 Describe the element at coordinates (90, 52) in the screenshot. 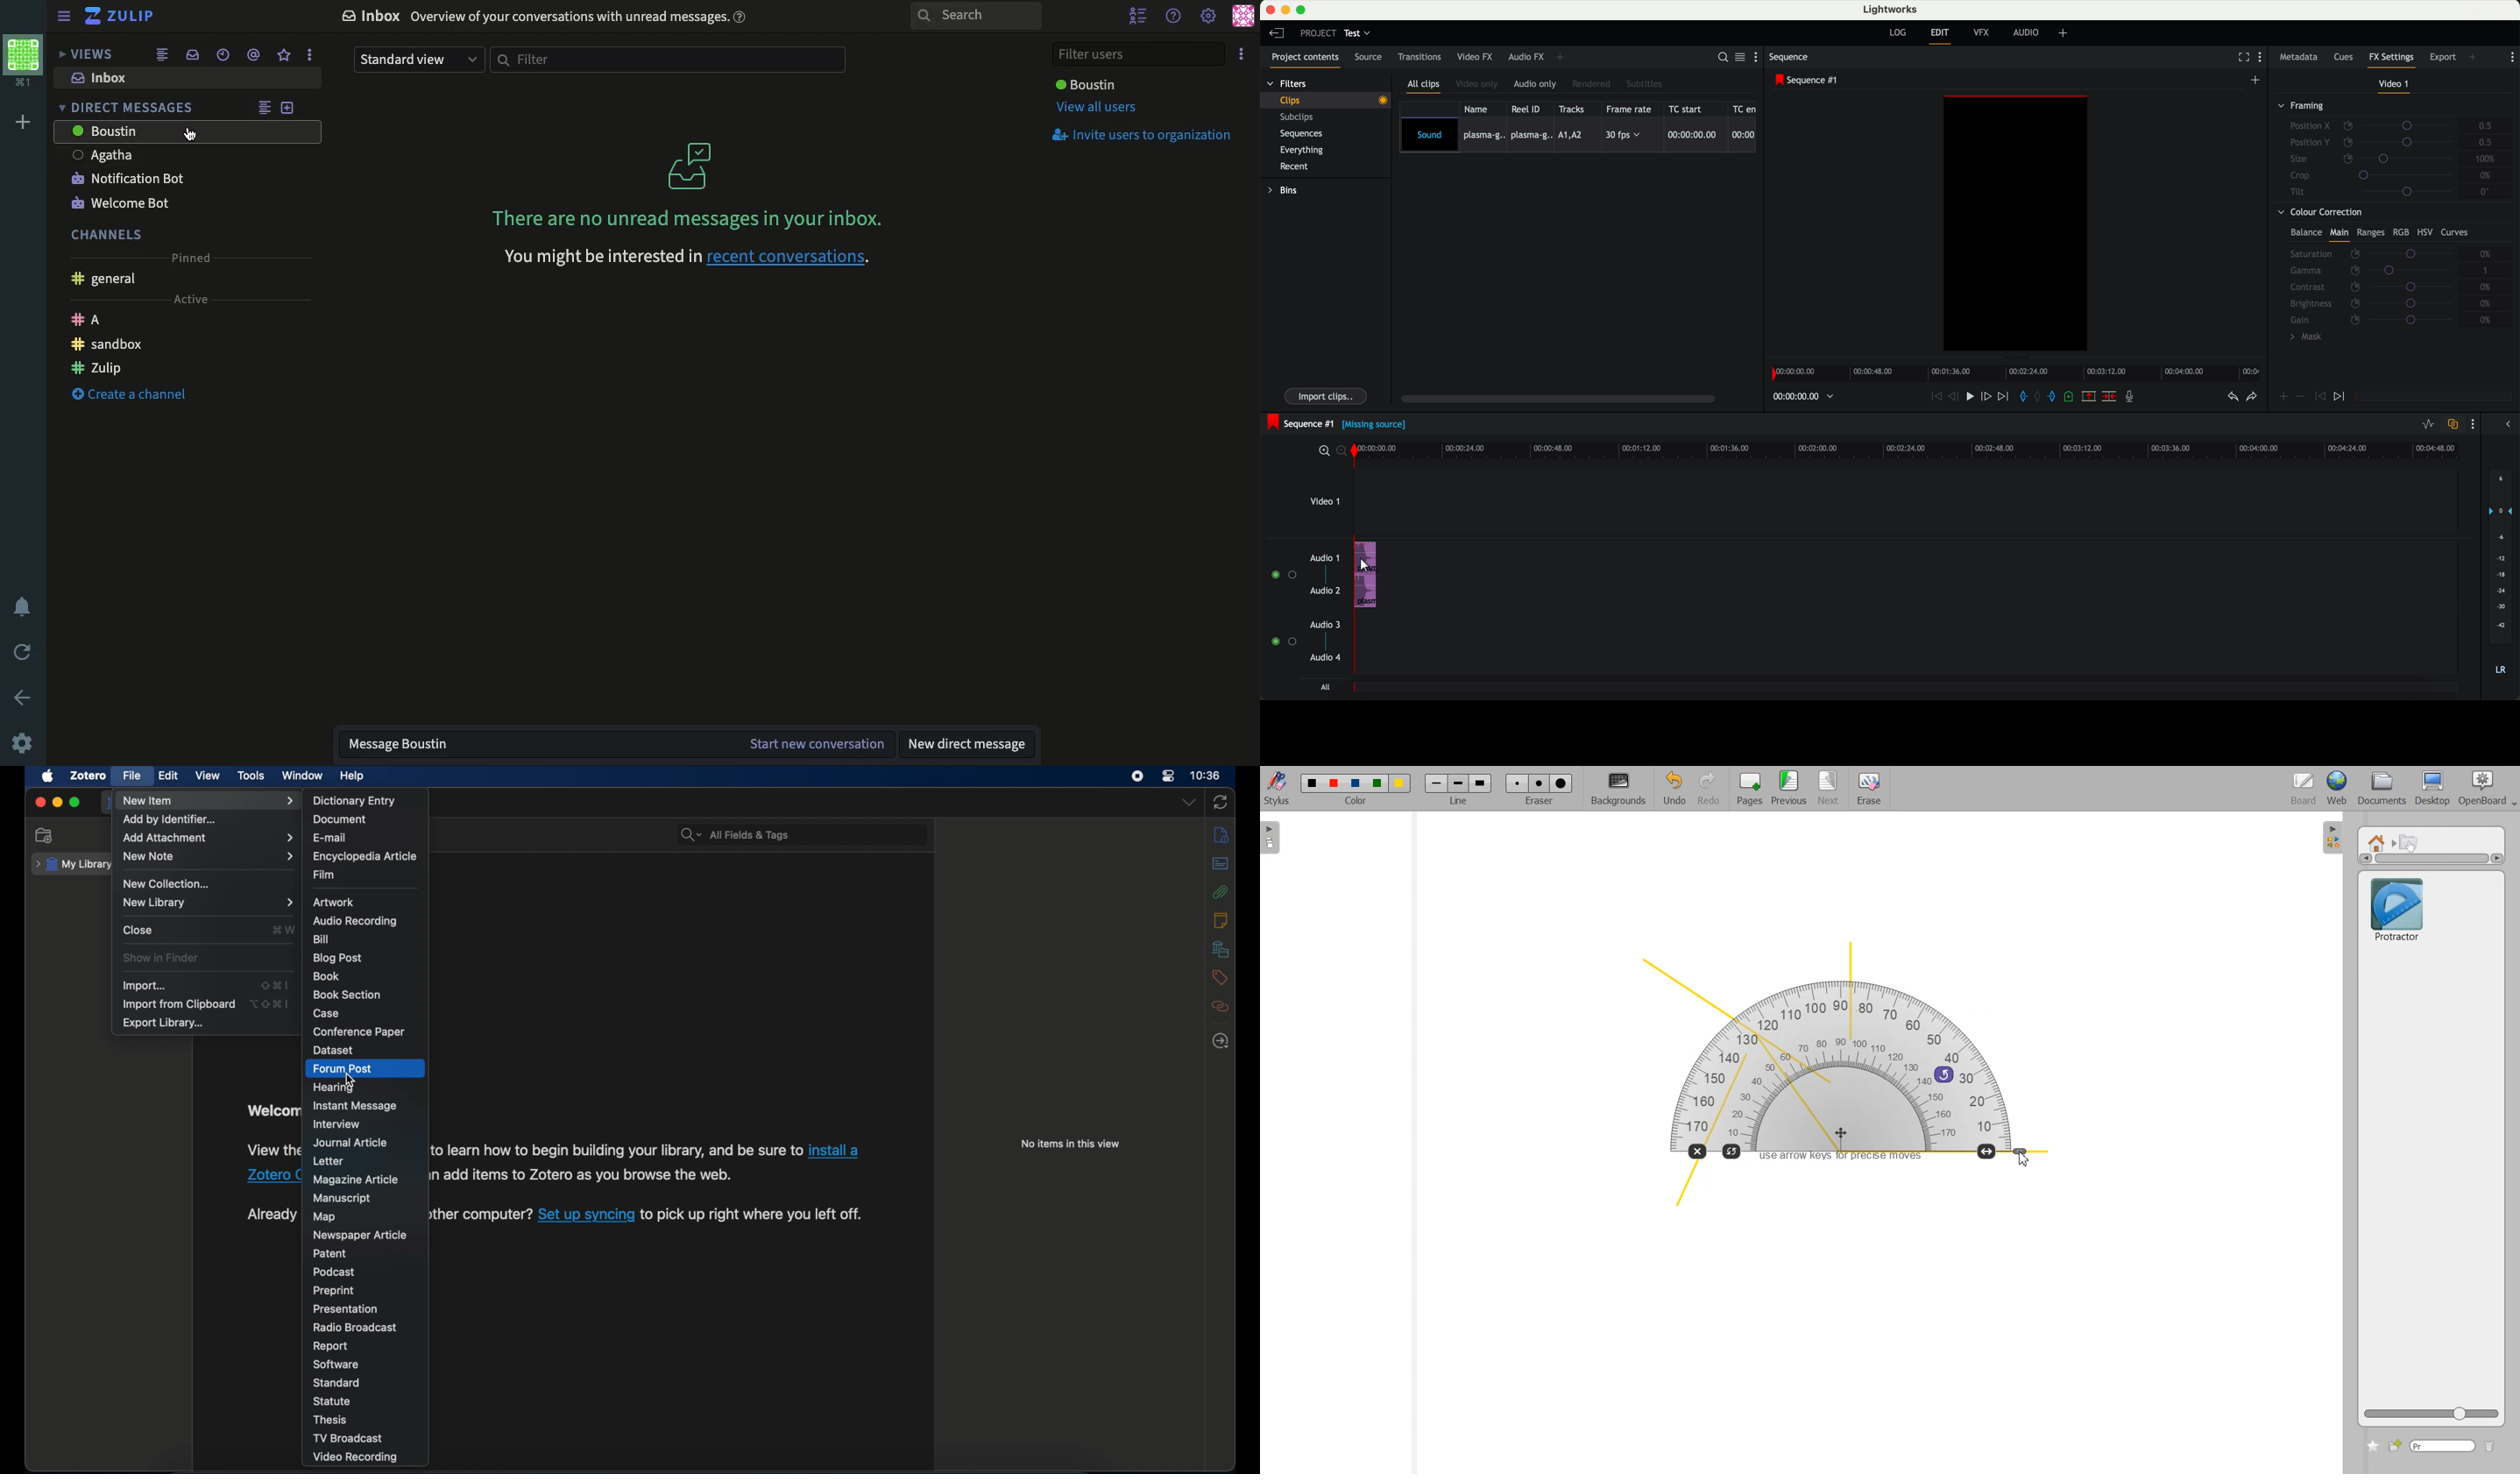

I see `Views` at that location.